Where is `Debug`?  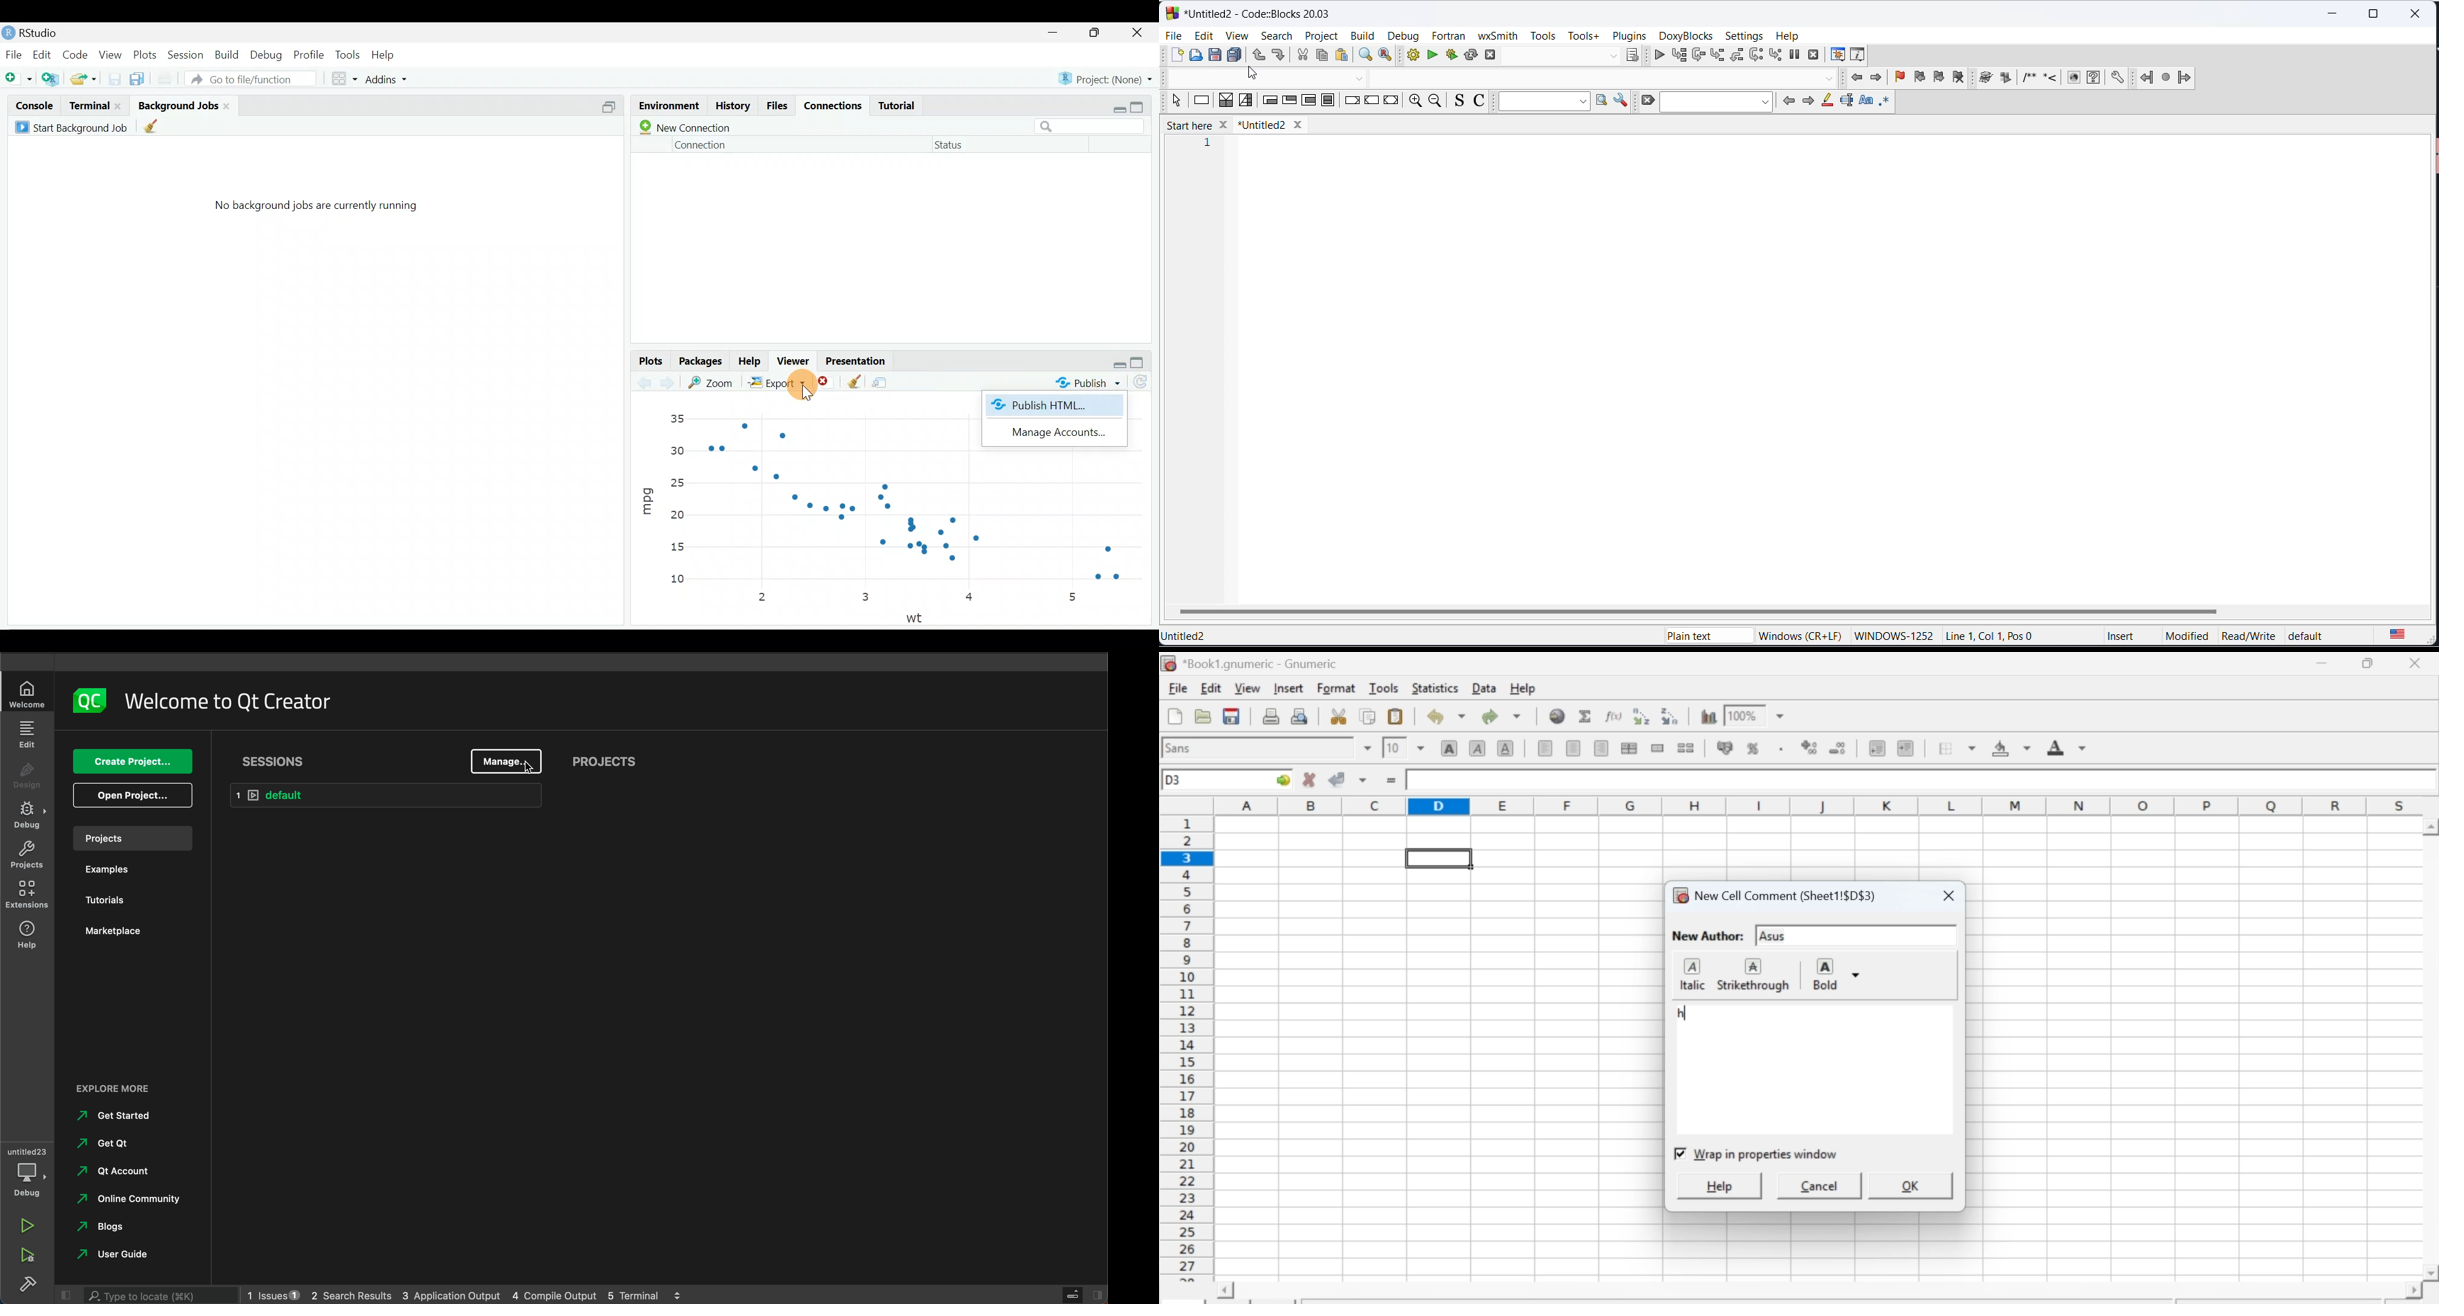
Debug is located at coordinates (267, 55).